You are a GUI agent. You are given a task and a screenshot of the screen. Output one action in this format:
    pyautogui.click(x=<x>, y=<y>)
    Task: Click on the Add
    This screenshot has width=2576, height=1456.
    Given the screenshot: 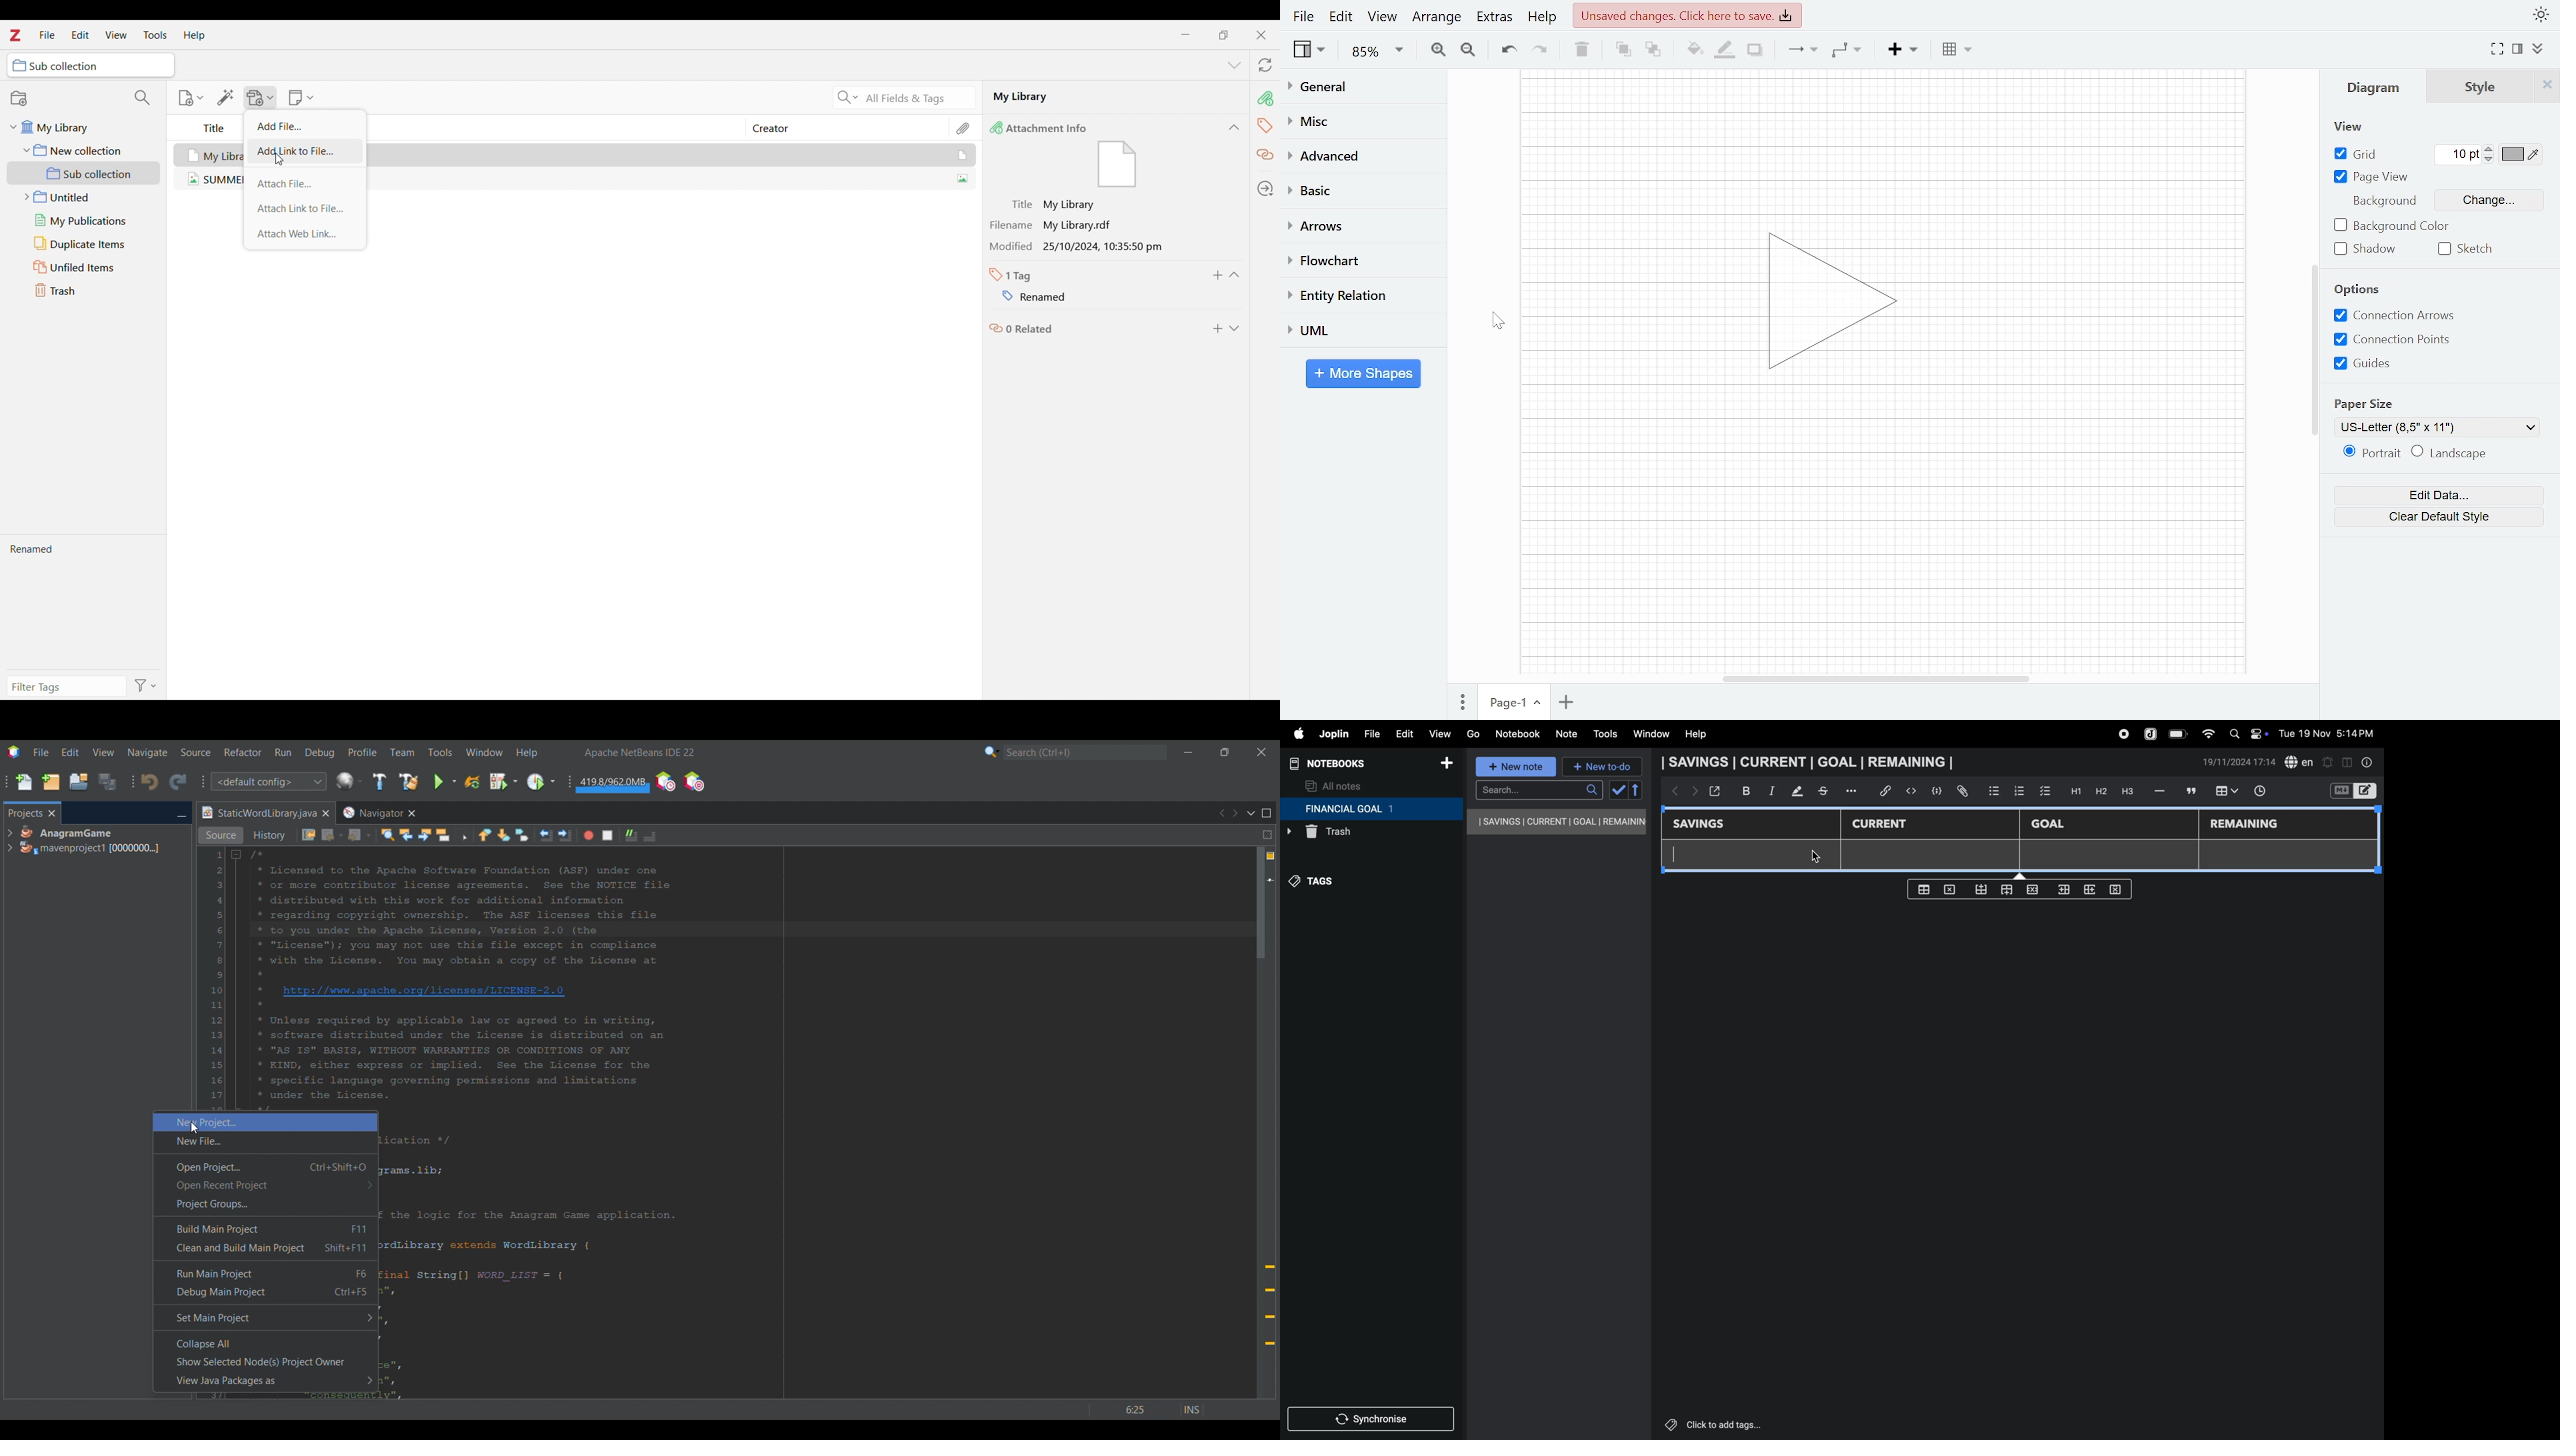 What is the action you would take?
    pyautogui.click(x=1217, y=275)
    